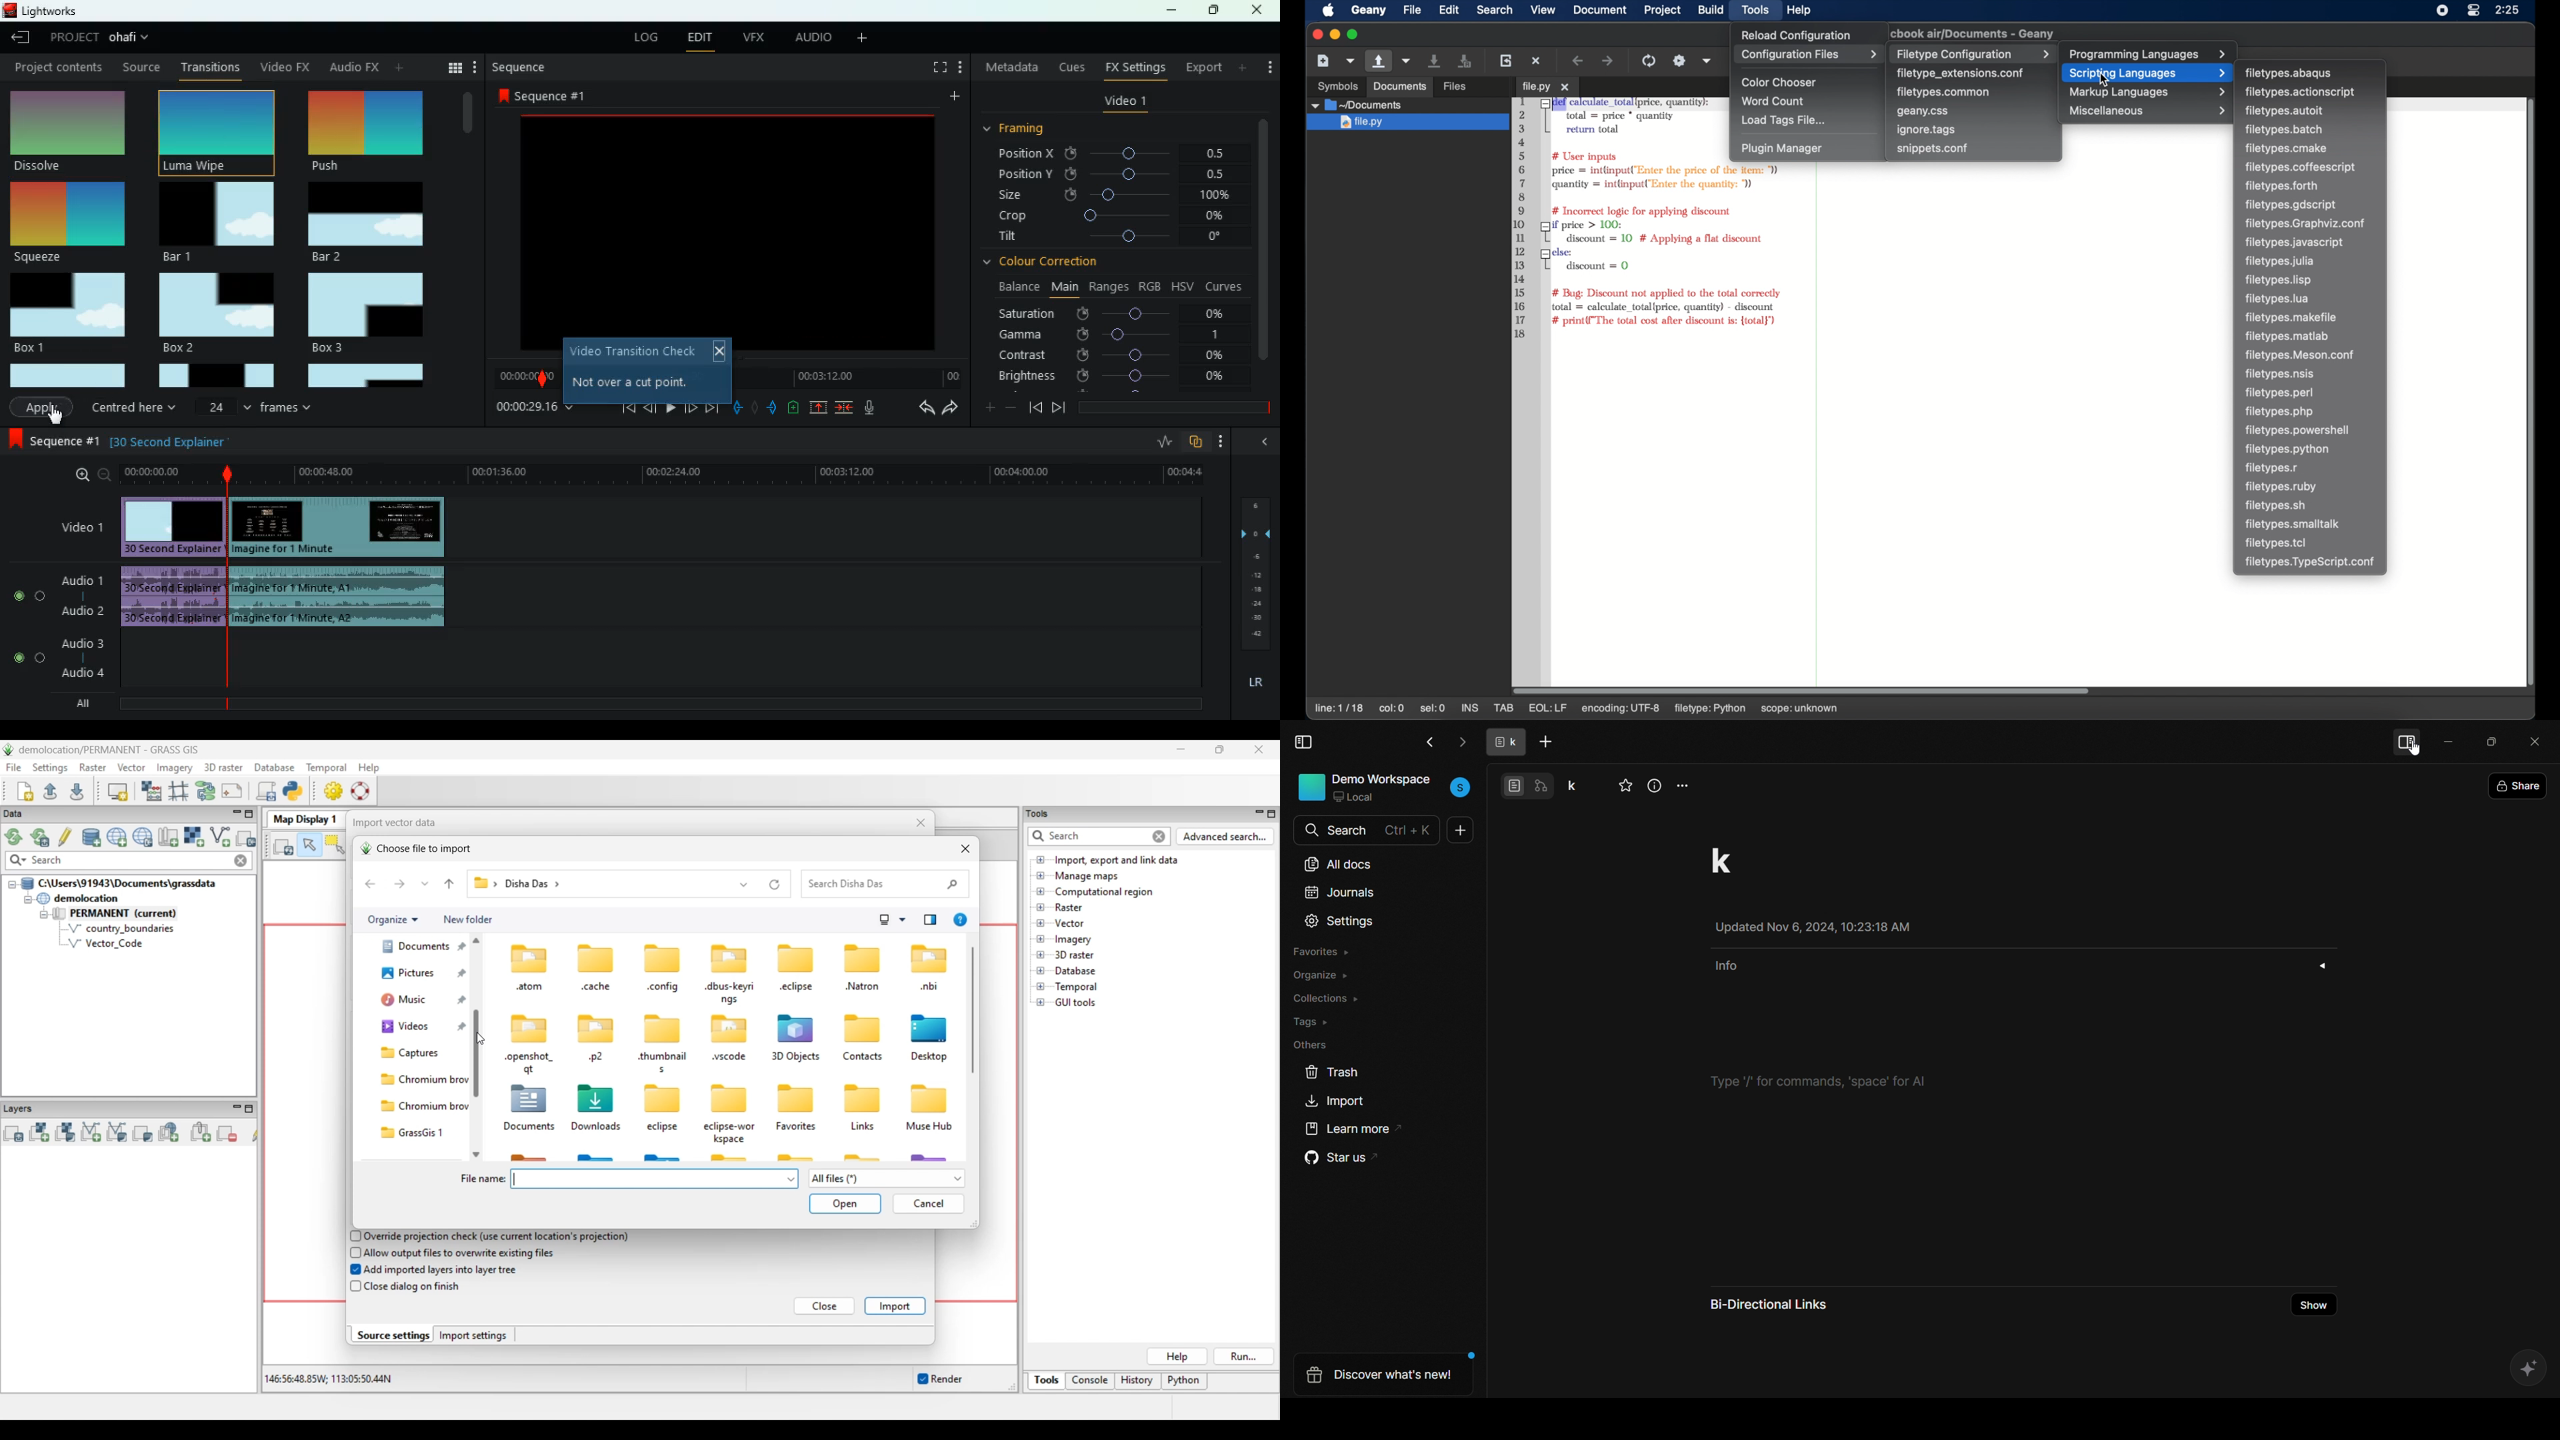 The image size is (2576, 1456). I want to click on squeeze, so click(65, 223).